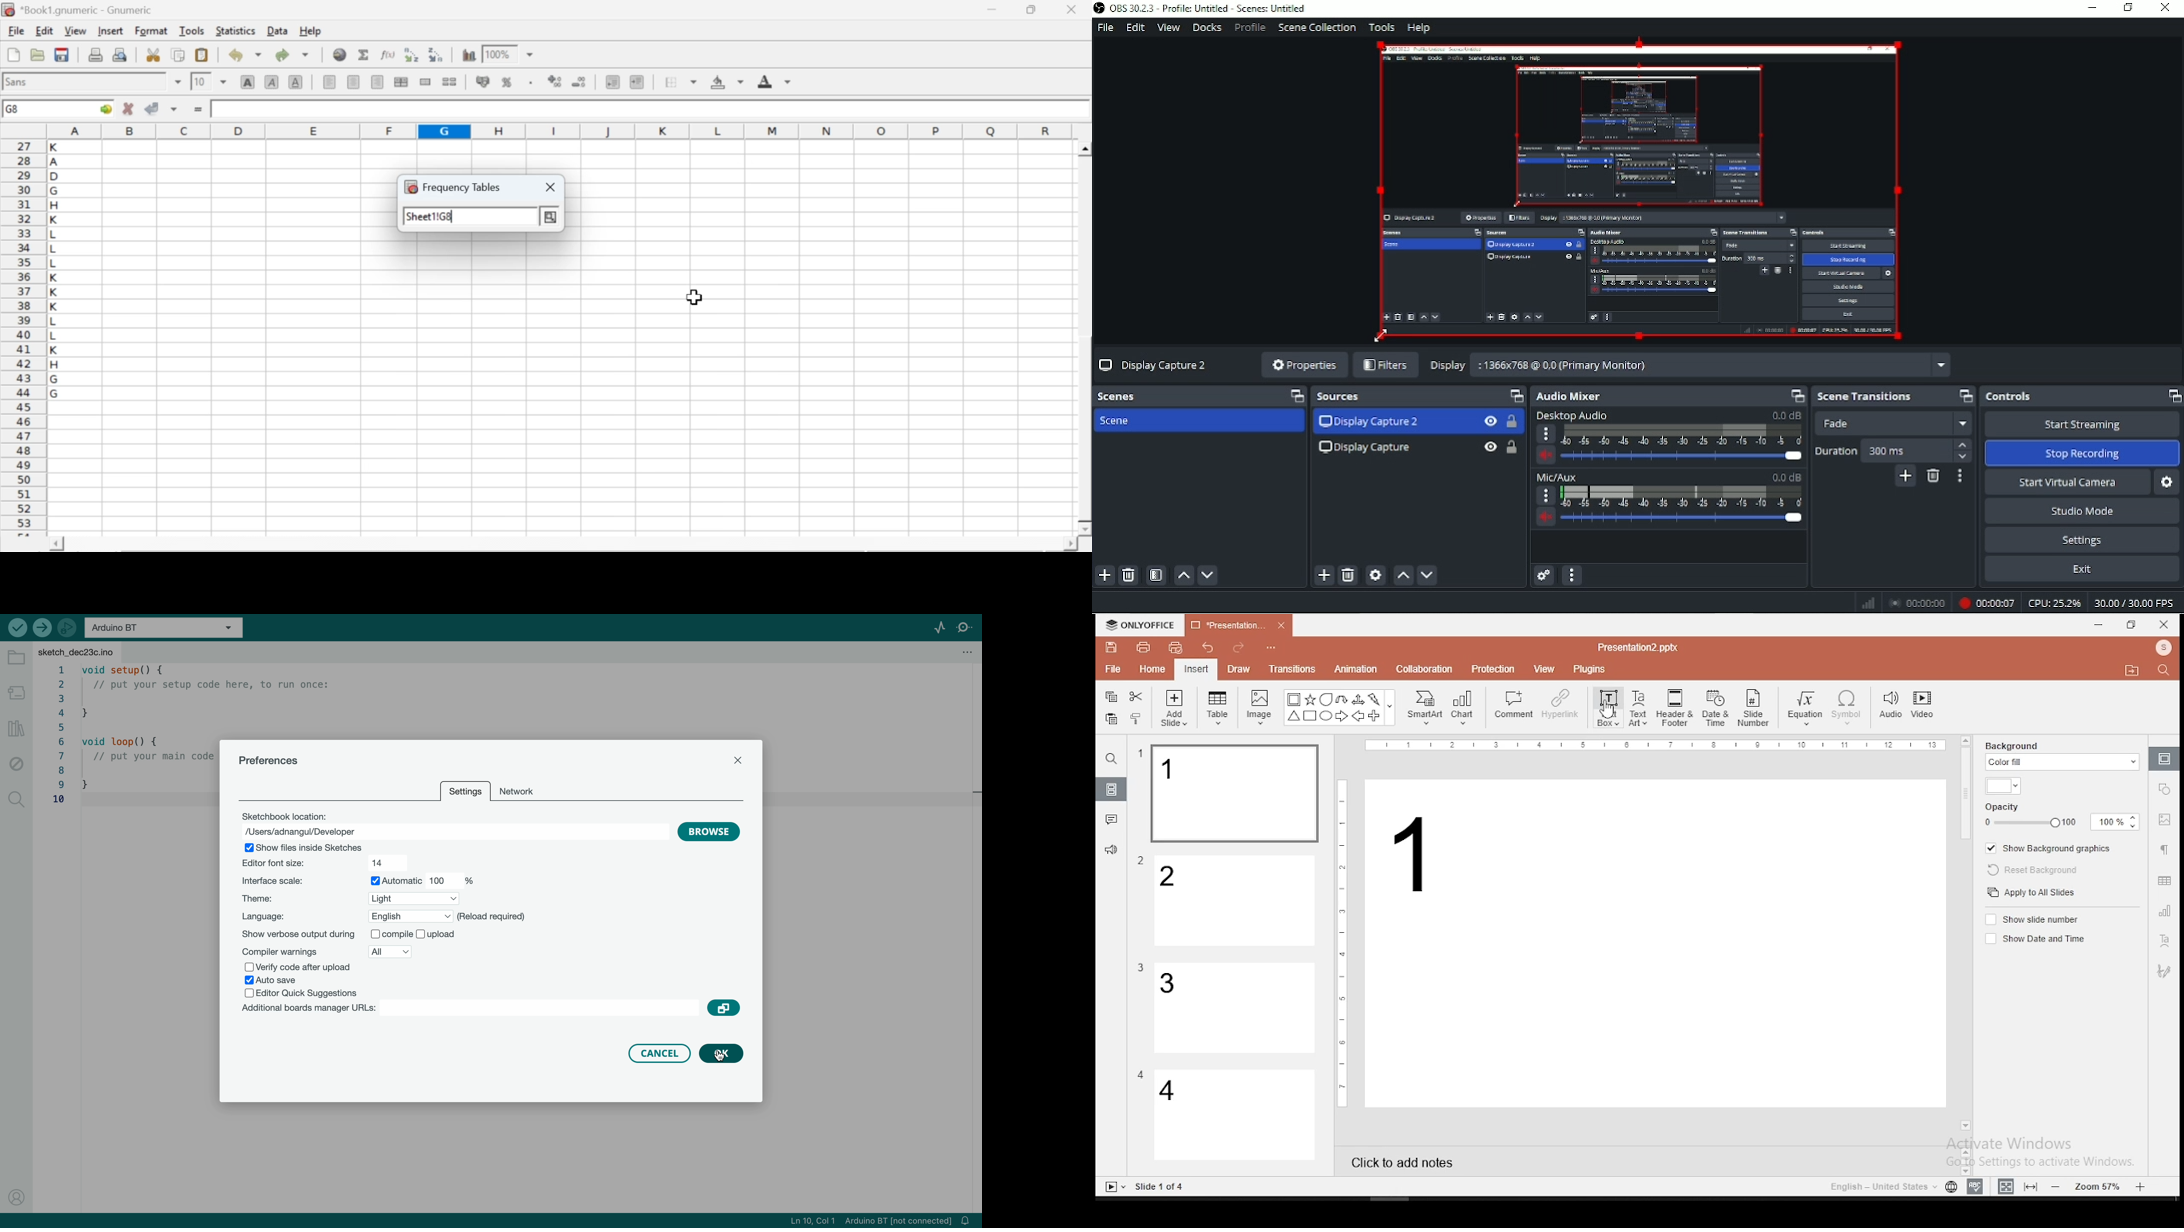  What do you see at coordinates (296, 81) in the screenshot?
I see `underline` at bounding box center [296, 81].